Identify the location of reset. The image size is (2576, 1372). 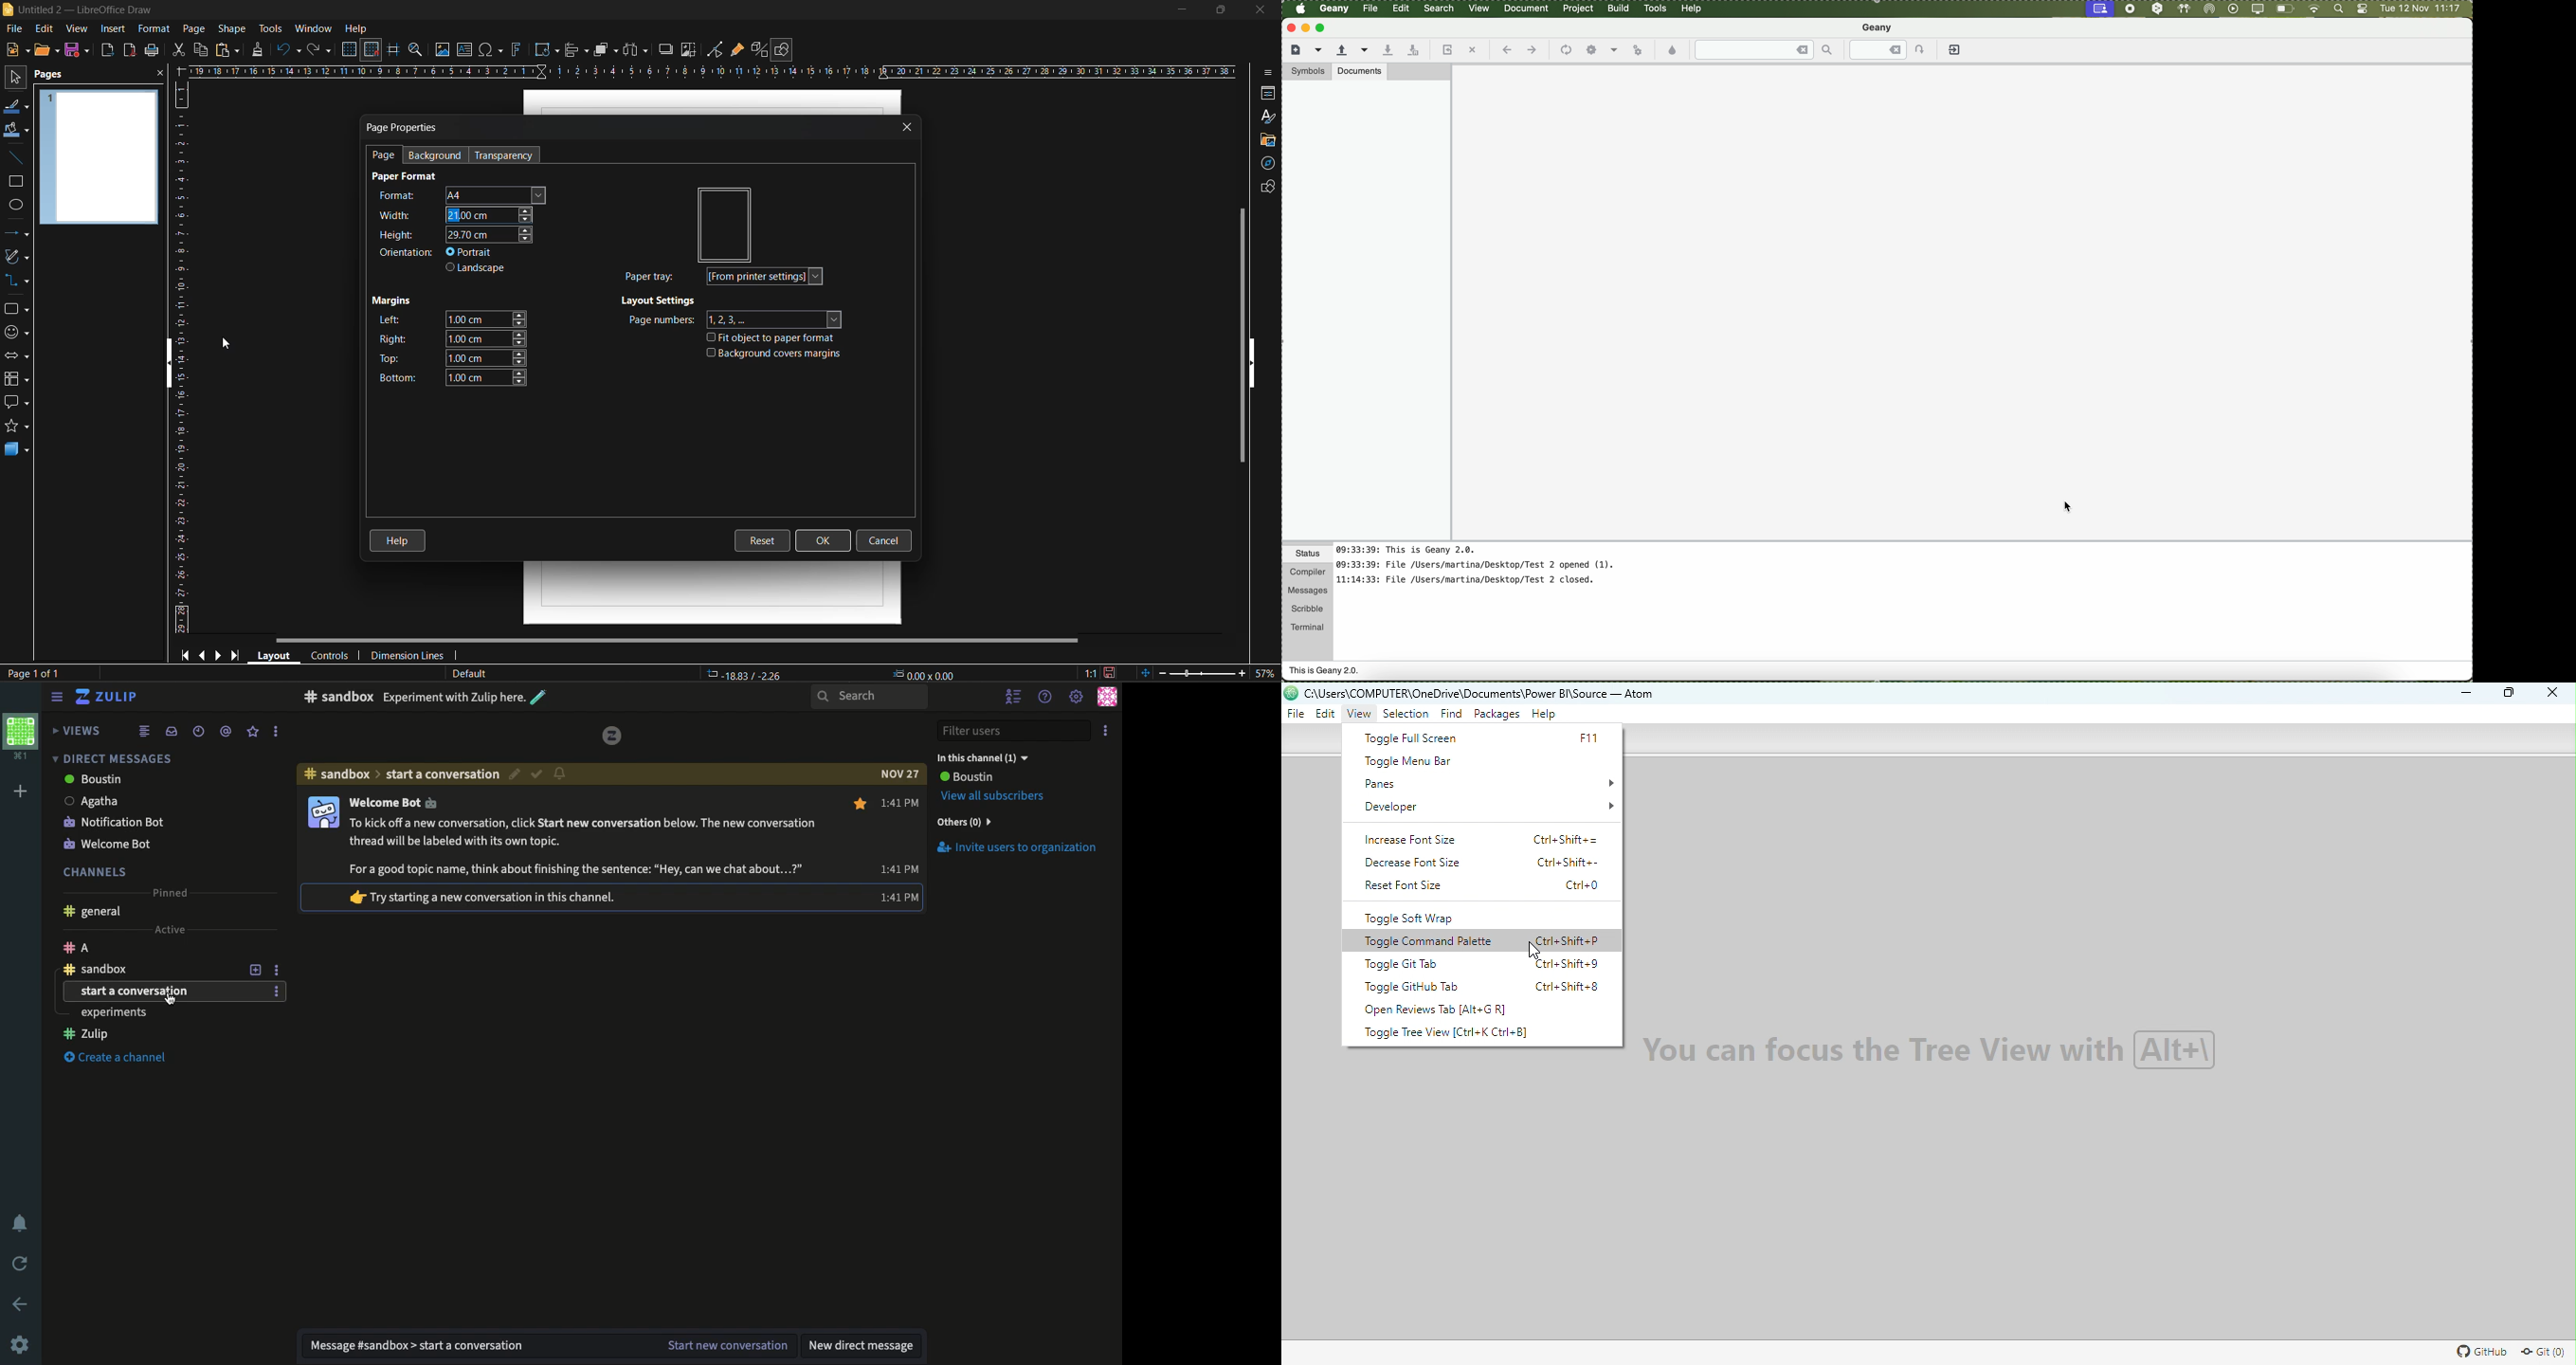
(765, 539).